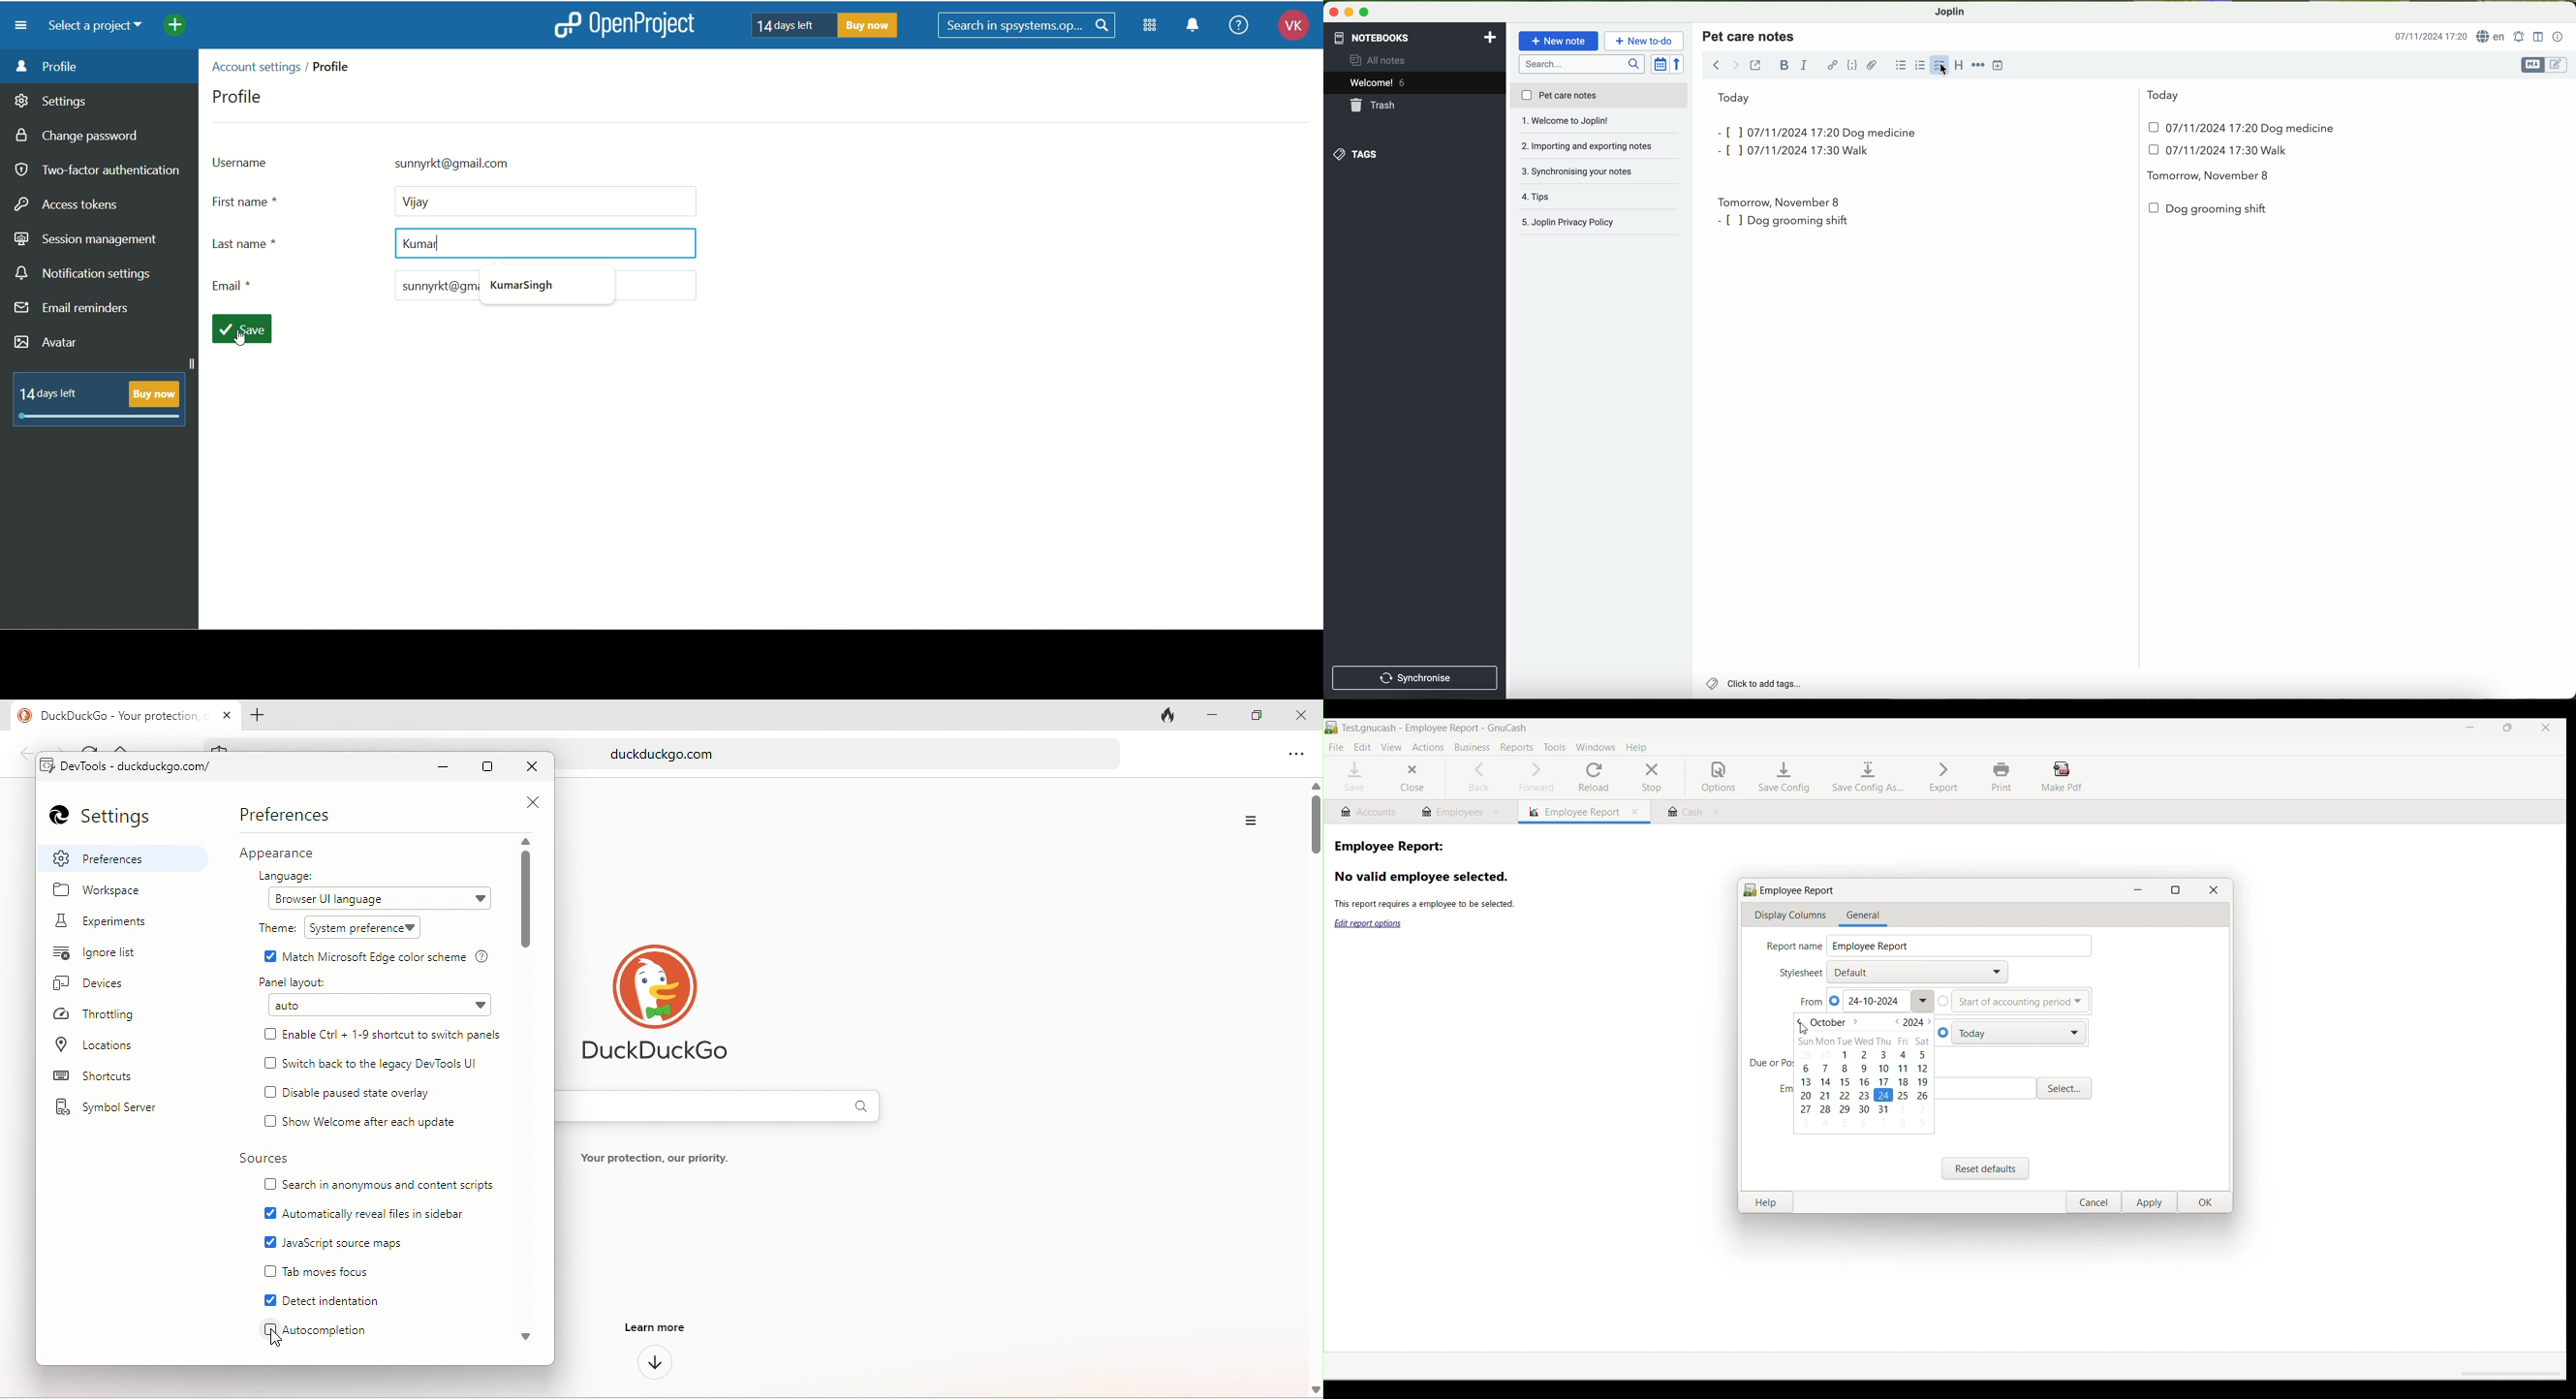 The height and width of the screenshot is (1400, 2576). I want to click on bulleted list, so click(1899, 65).